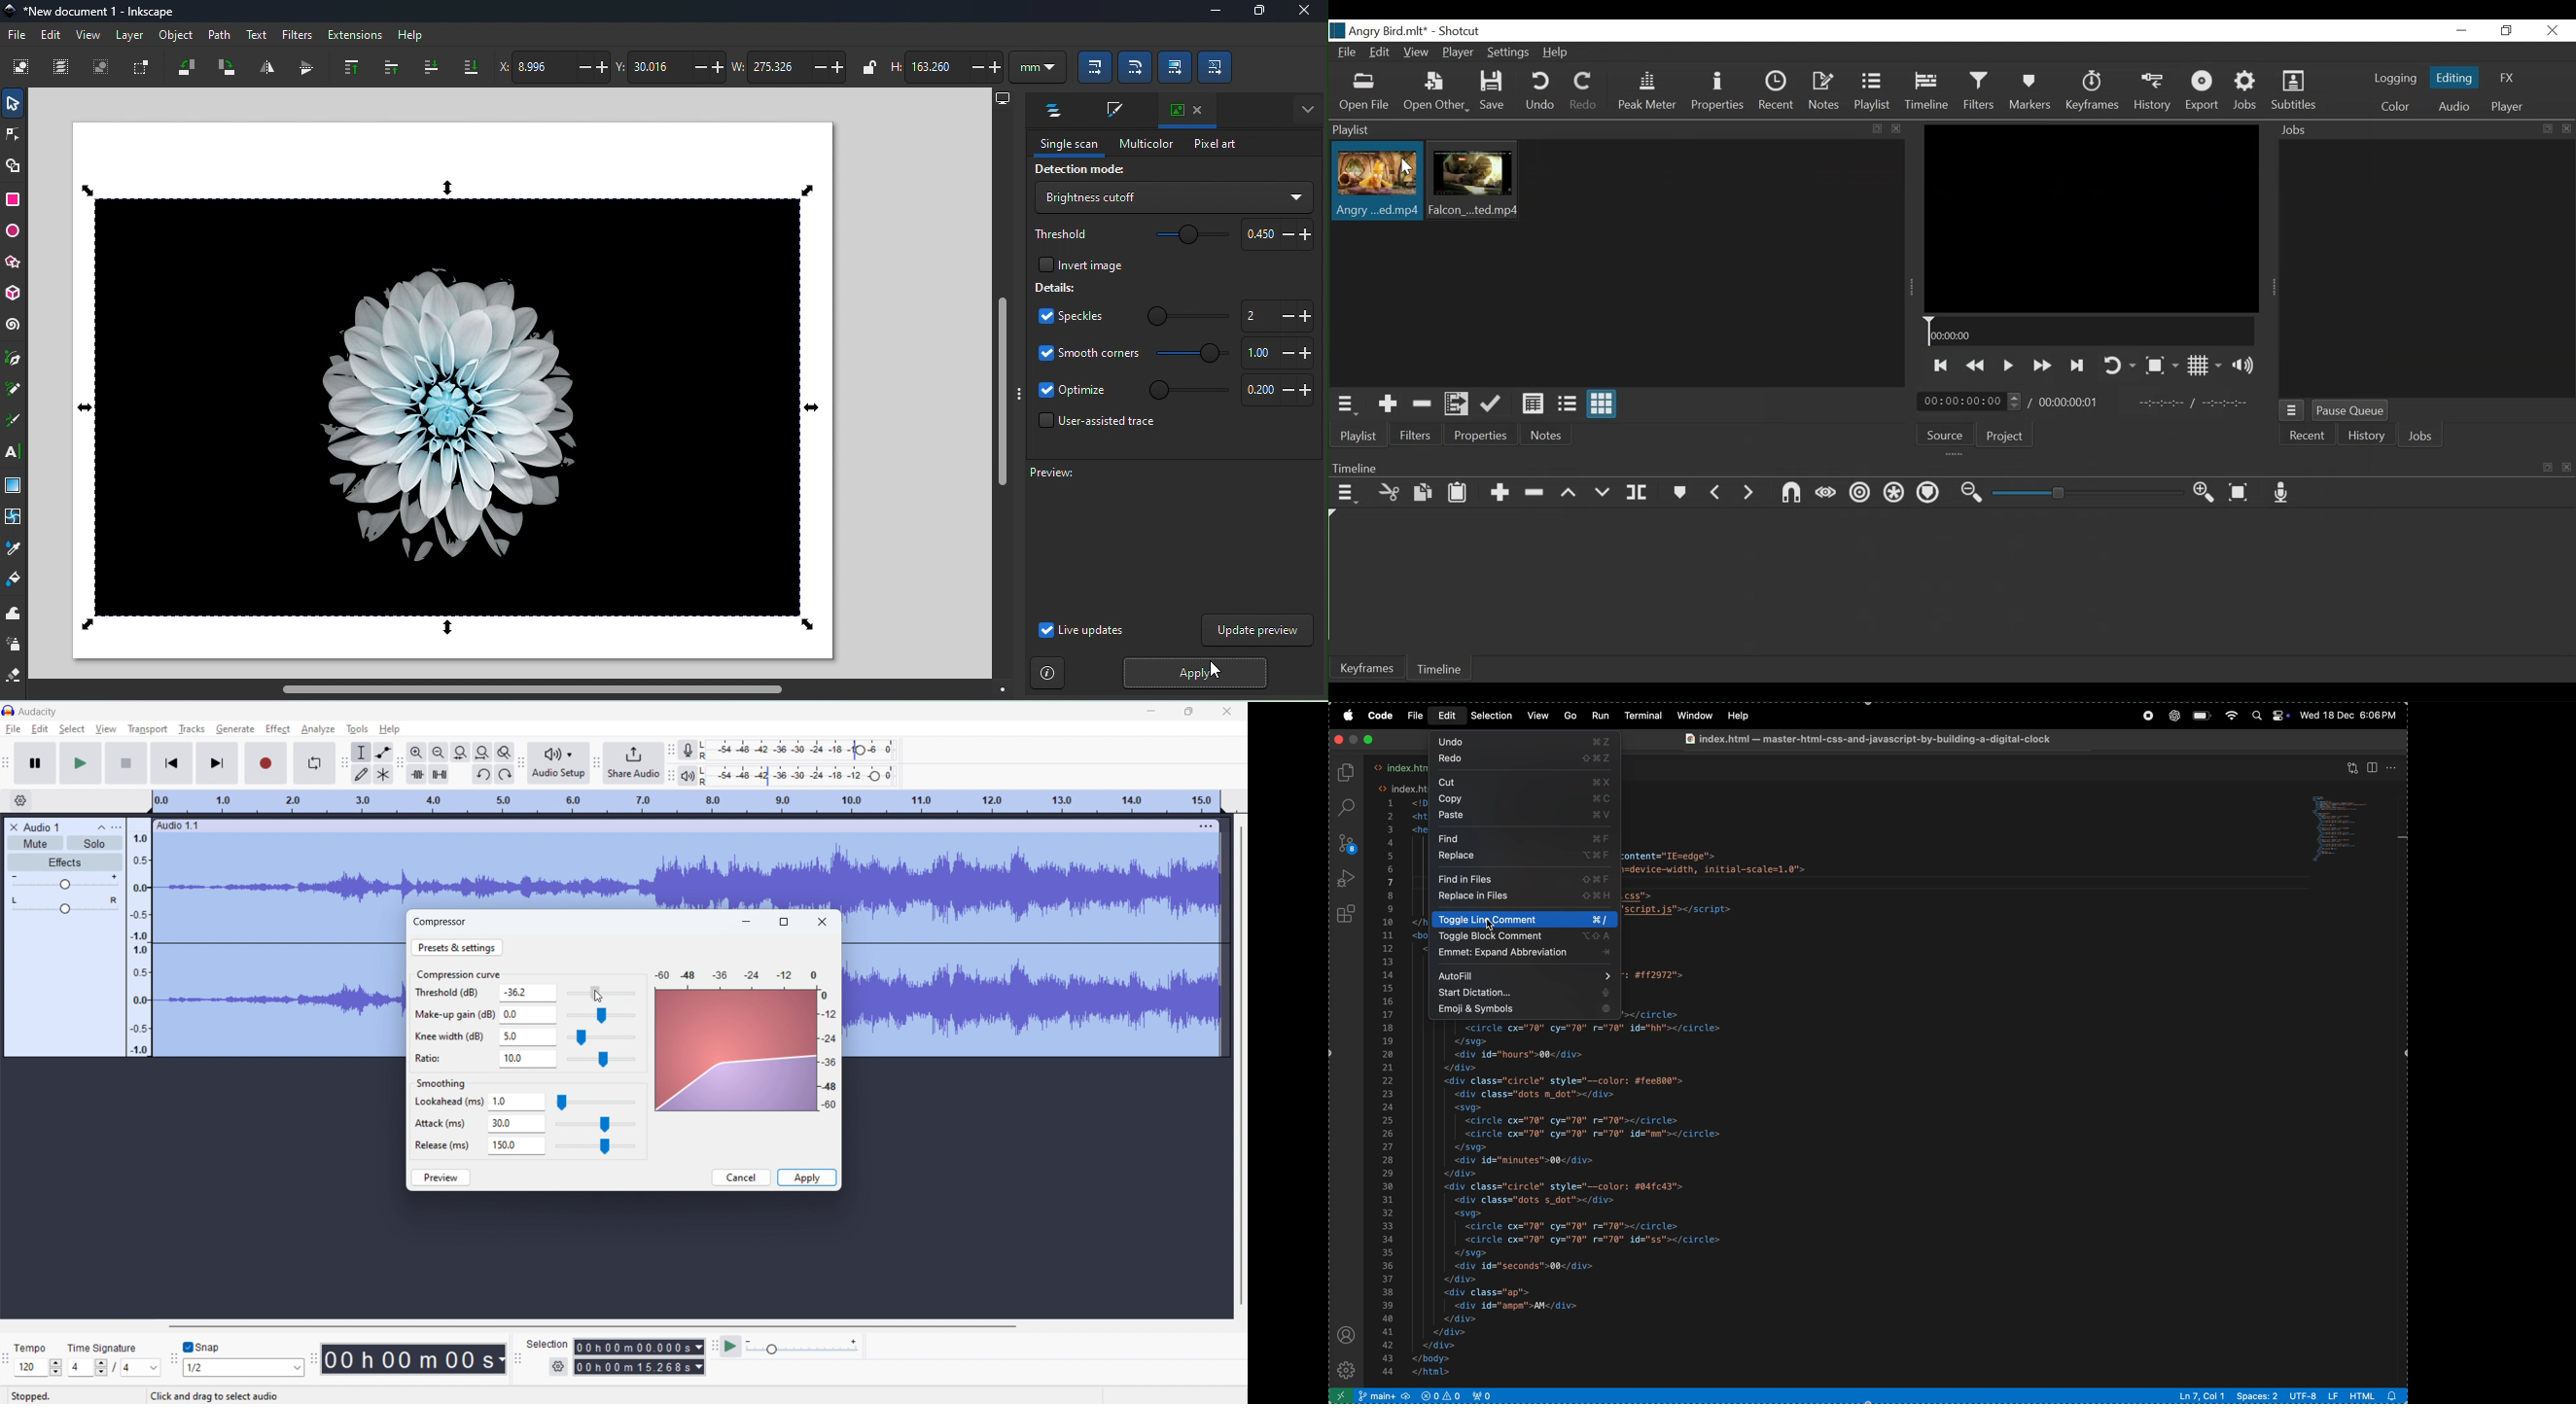 The image size is (2576, 1428). I want to click on view, so click(2353, 765).